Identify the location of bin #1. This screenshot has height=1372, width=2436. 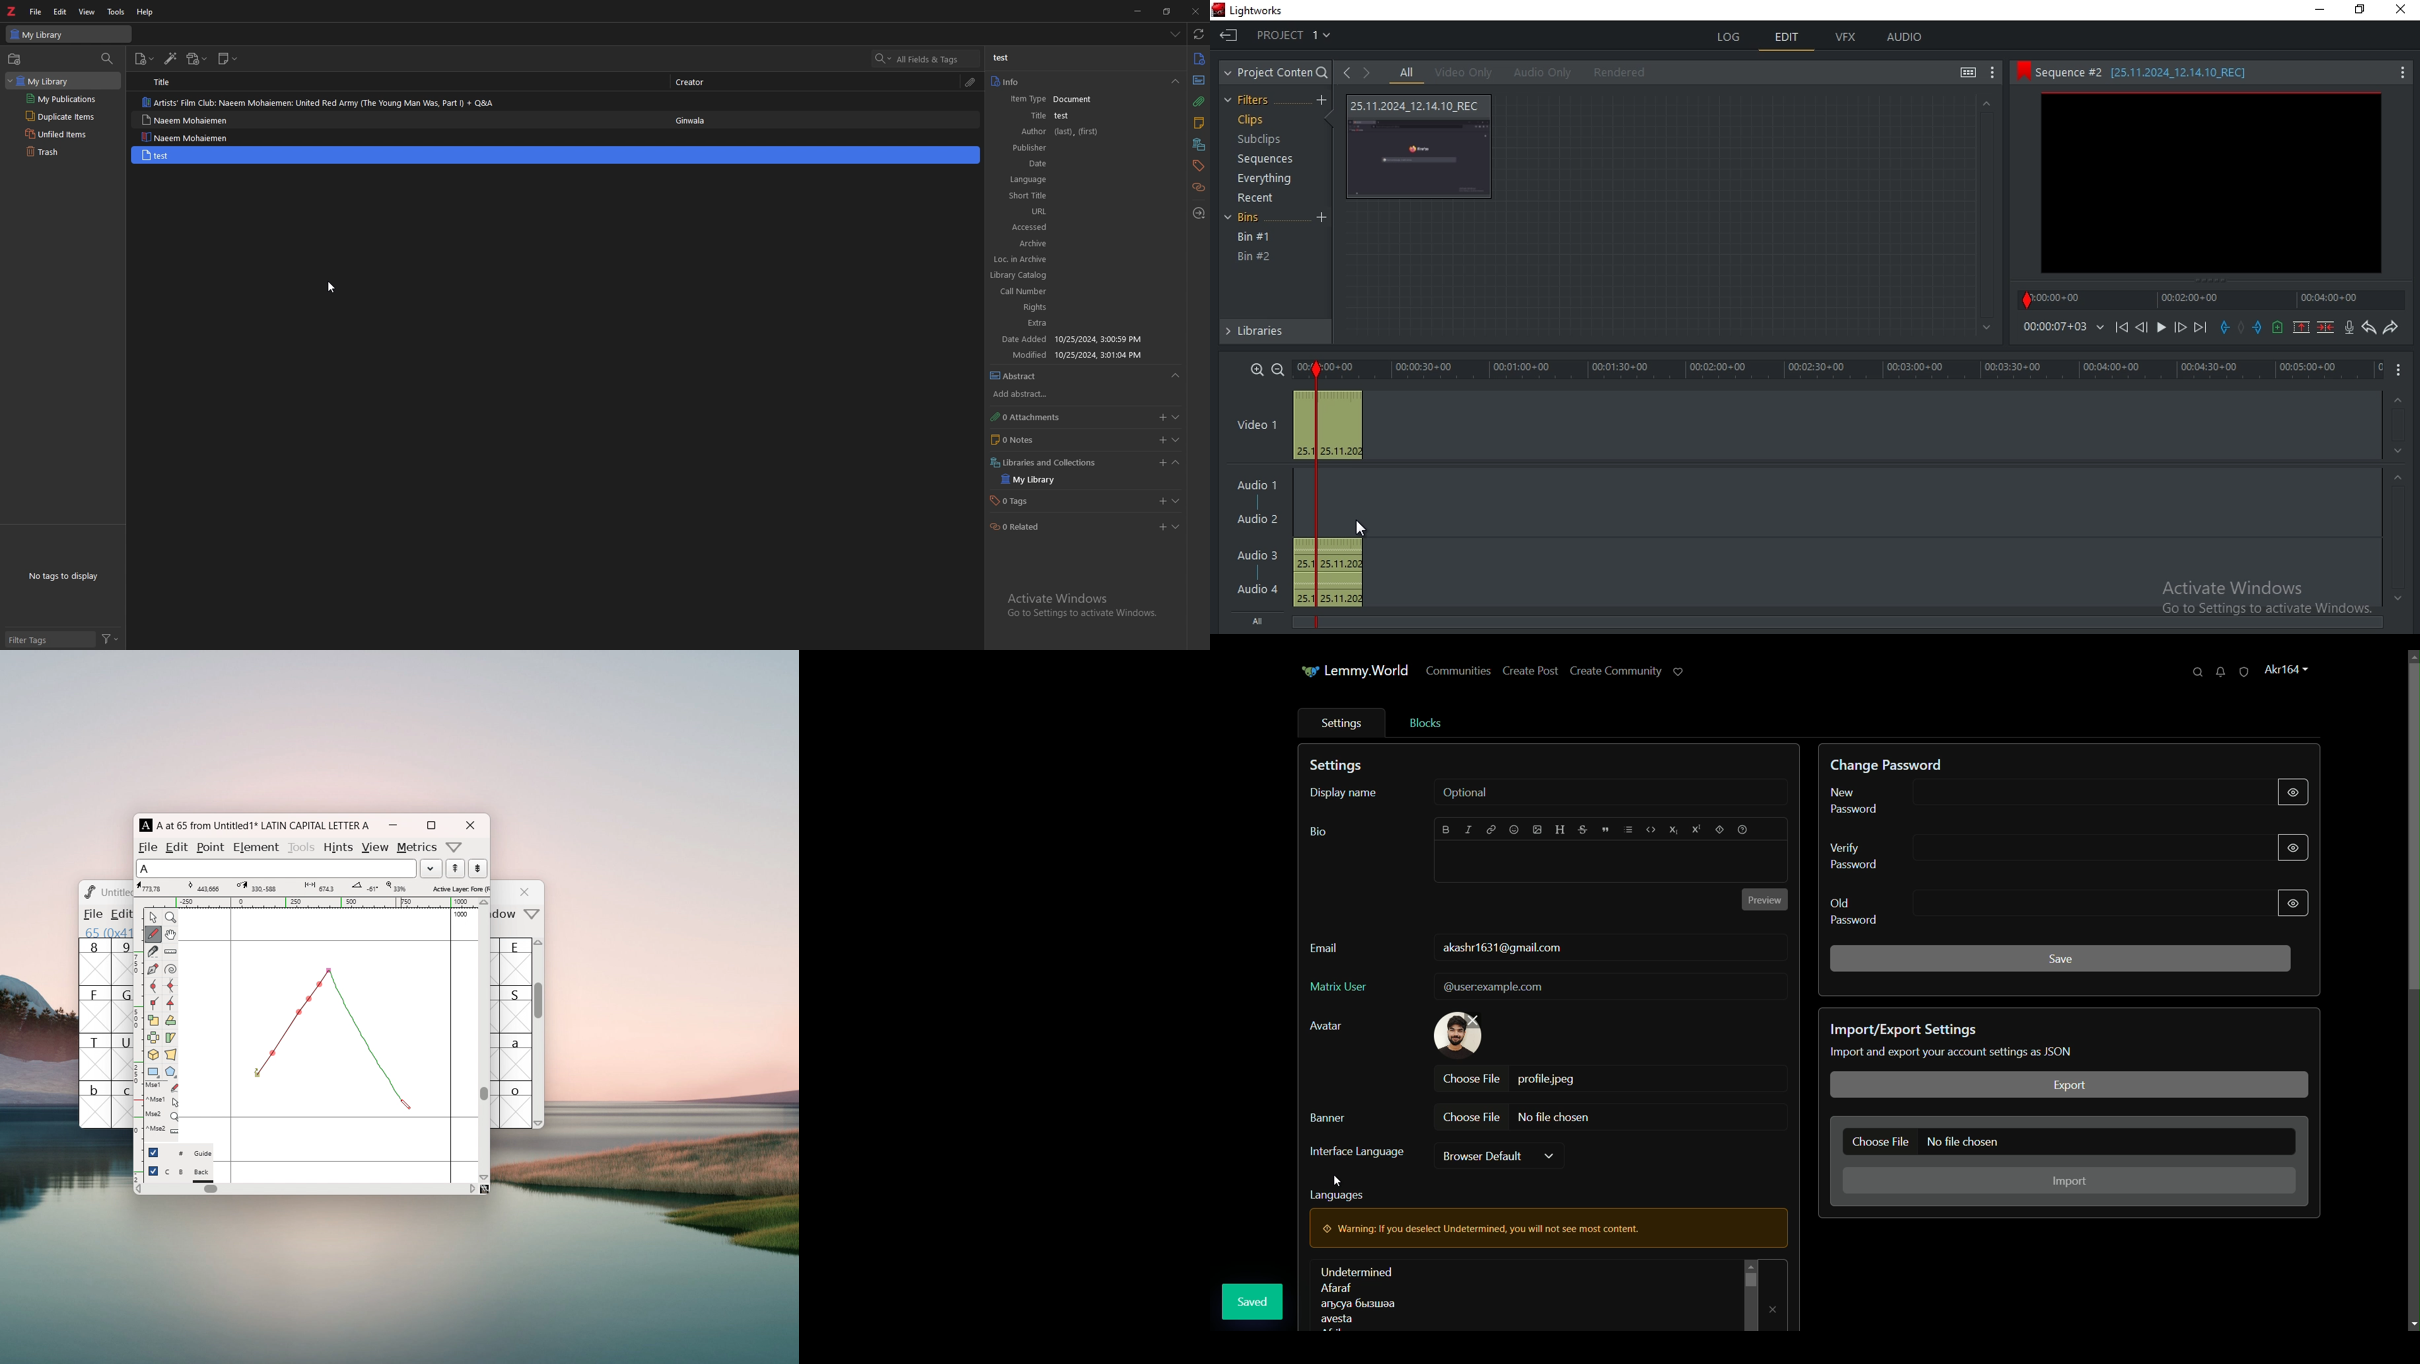
(1254, 237).